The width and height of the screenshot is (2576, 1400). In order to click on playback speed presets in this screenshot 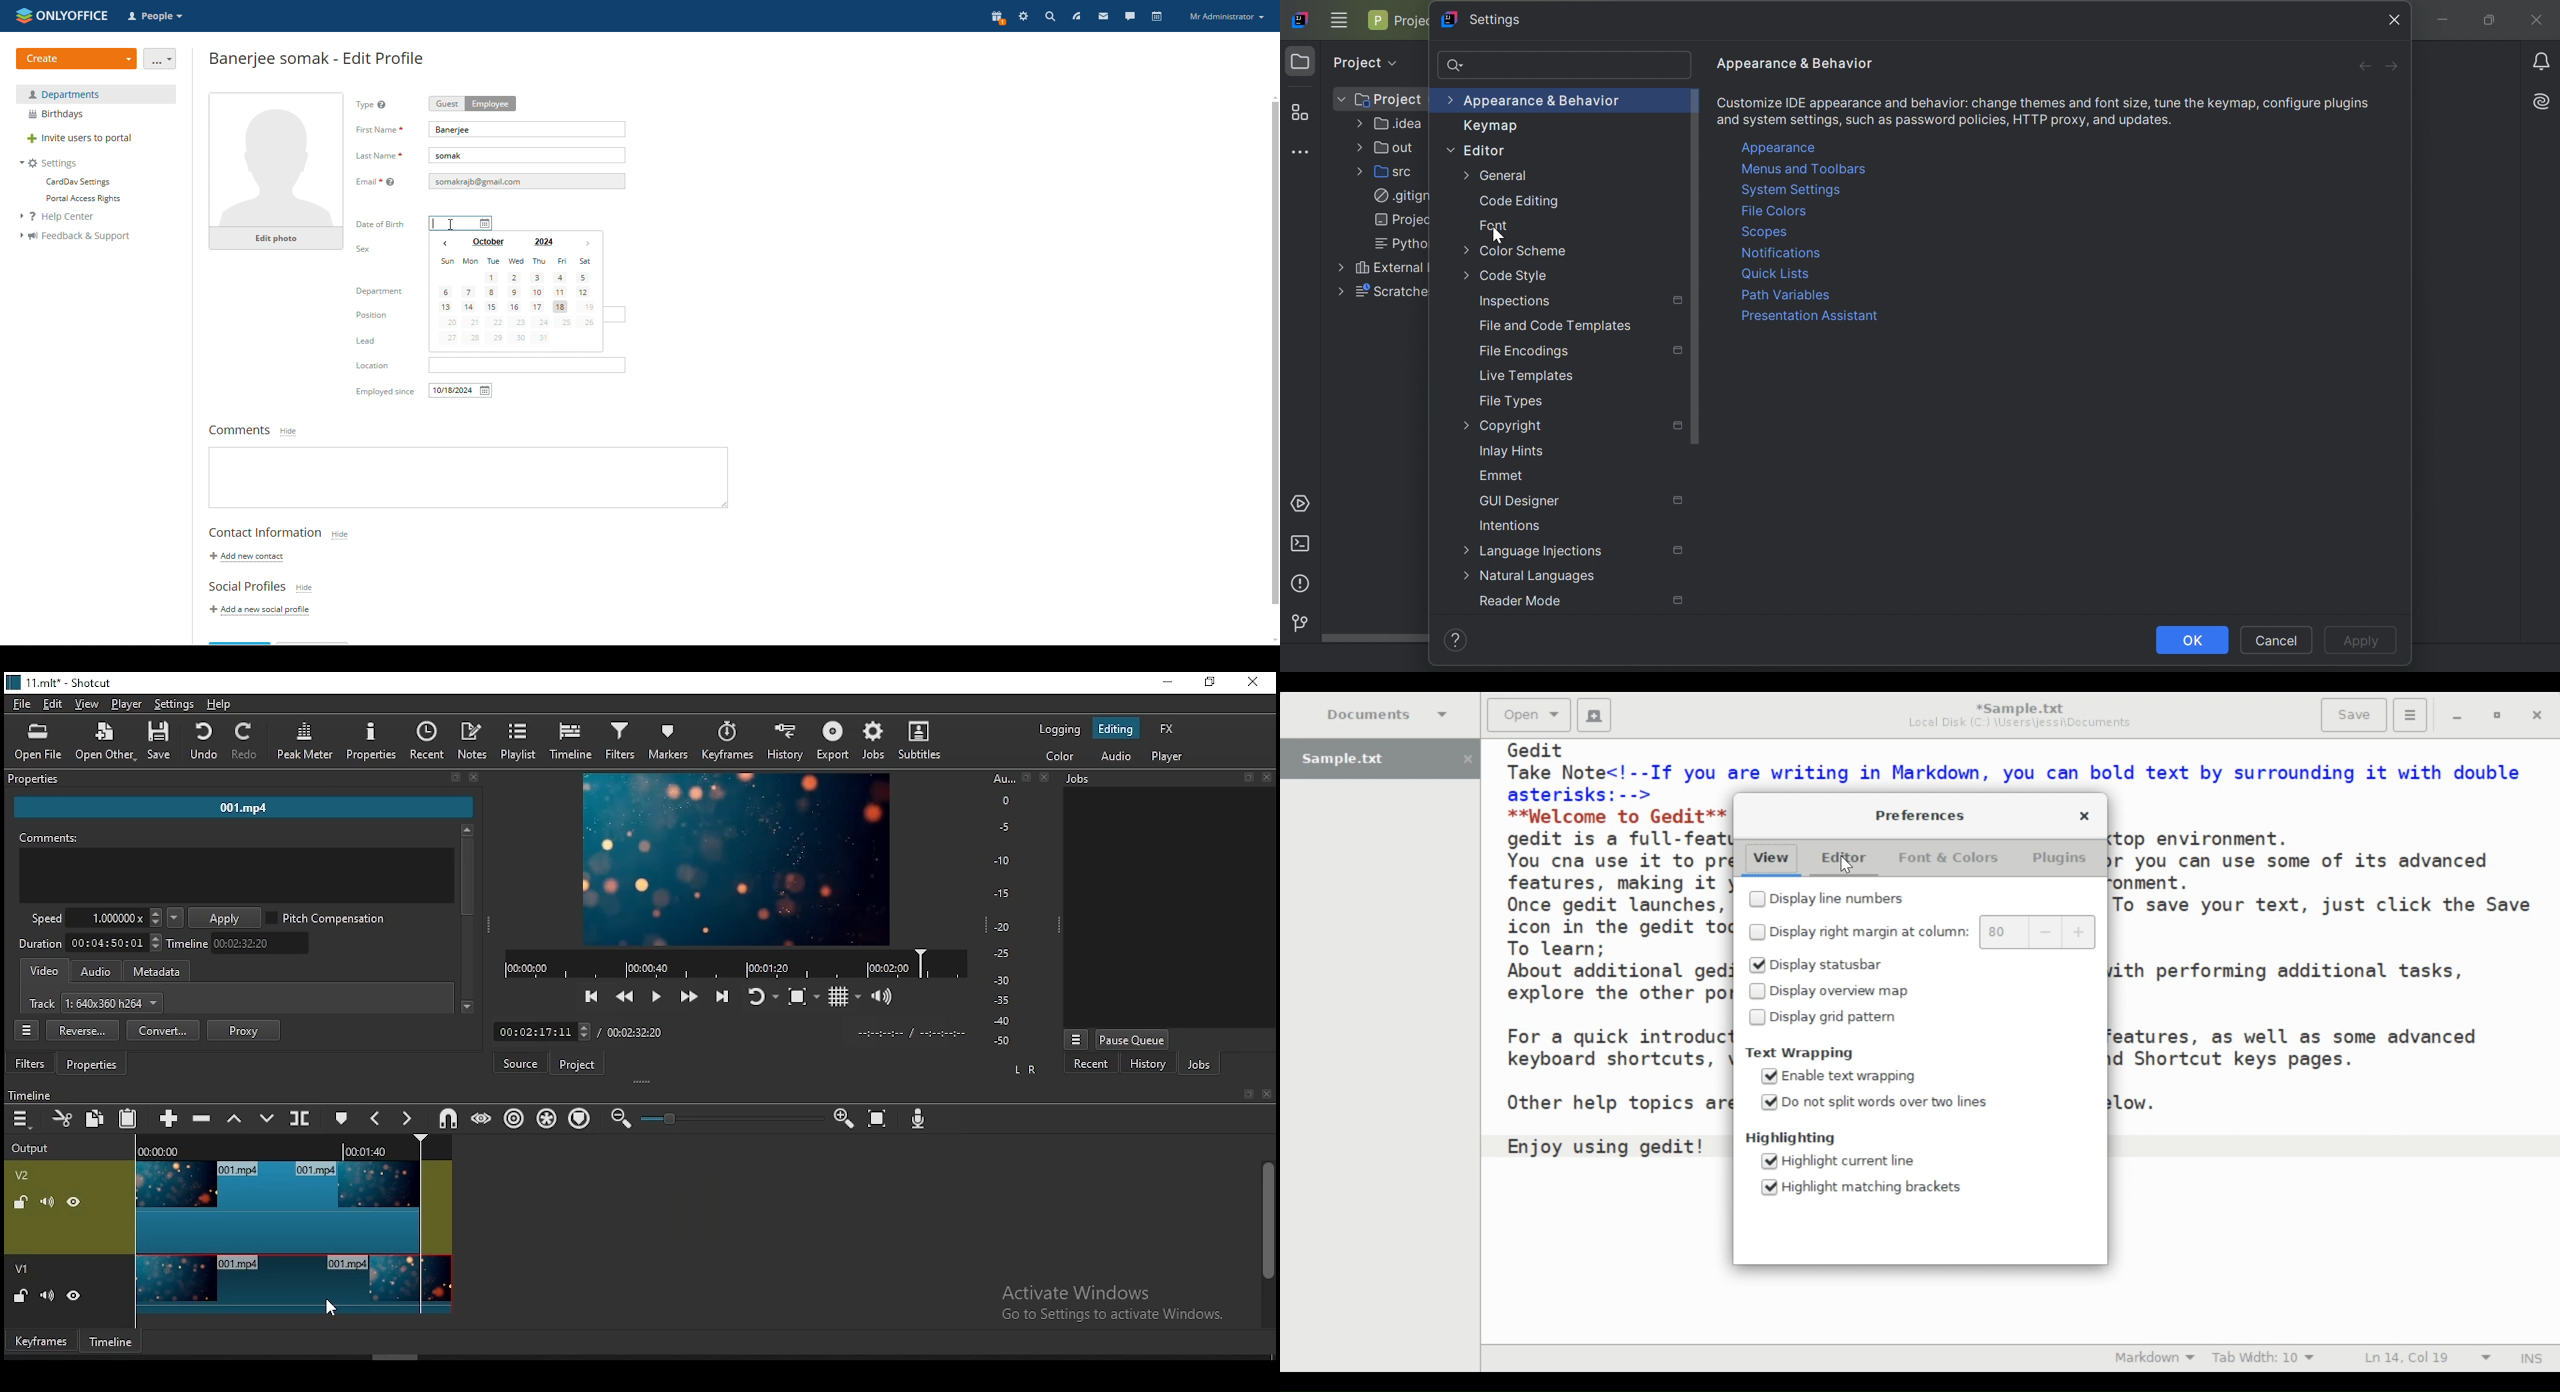, I will do `click(174, 918)`.